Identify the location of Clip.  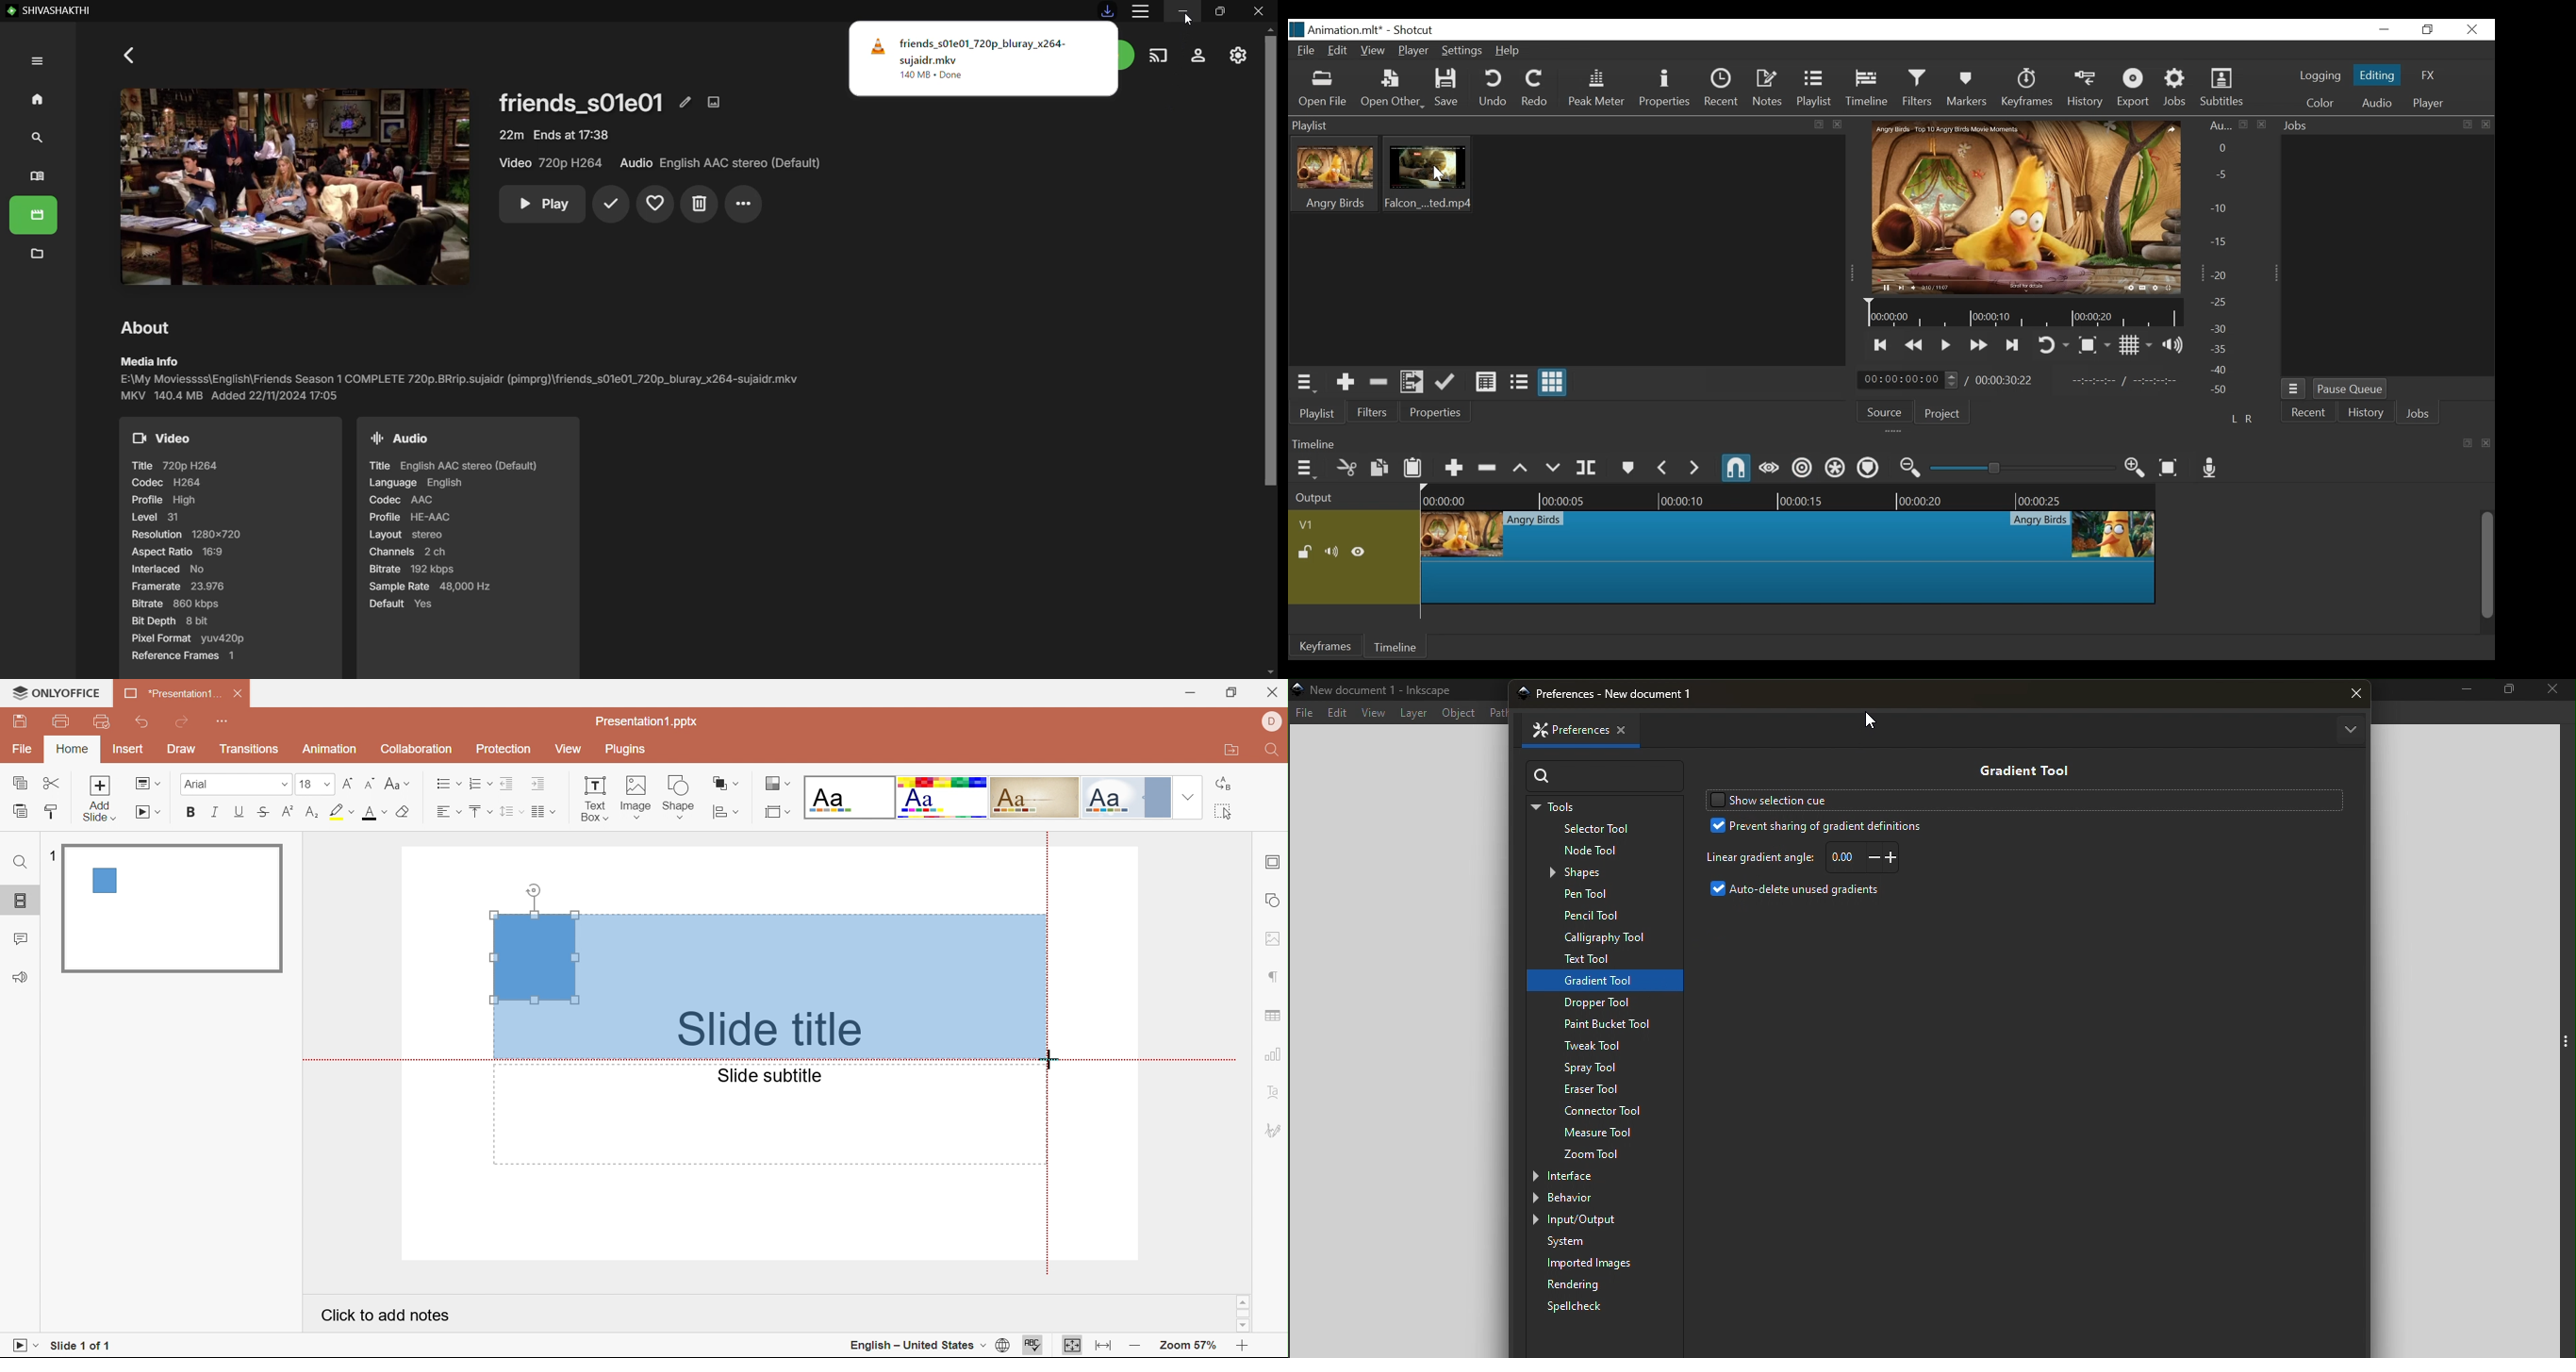
(1788, 557).